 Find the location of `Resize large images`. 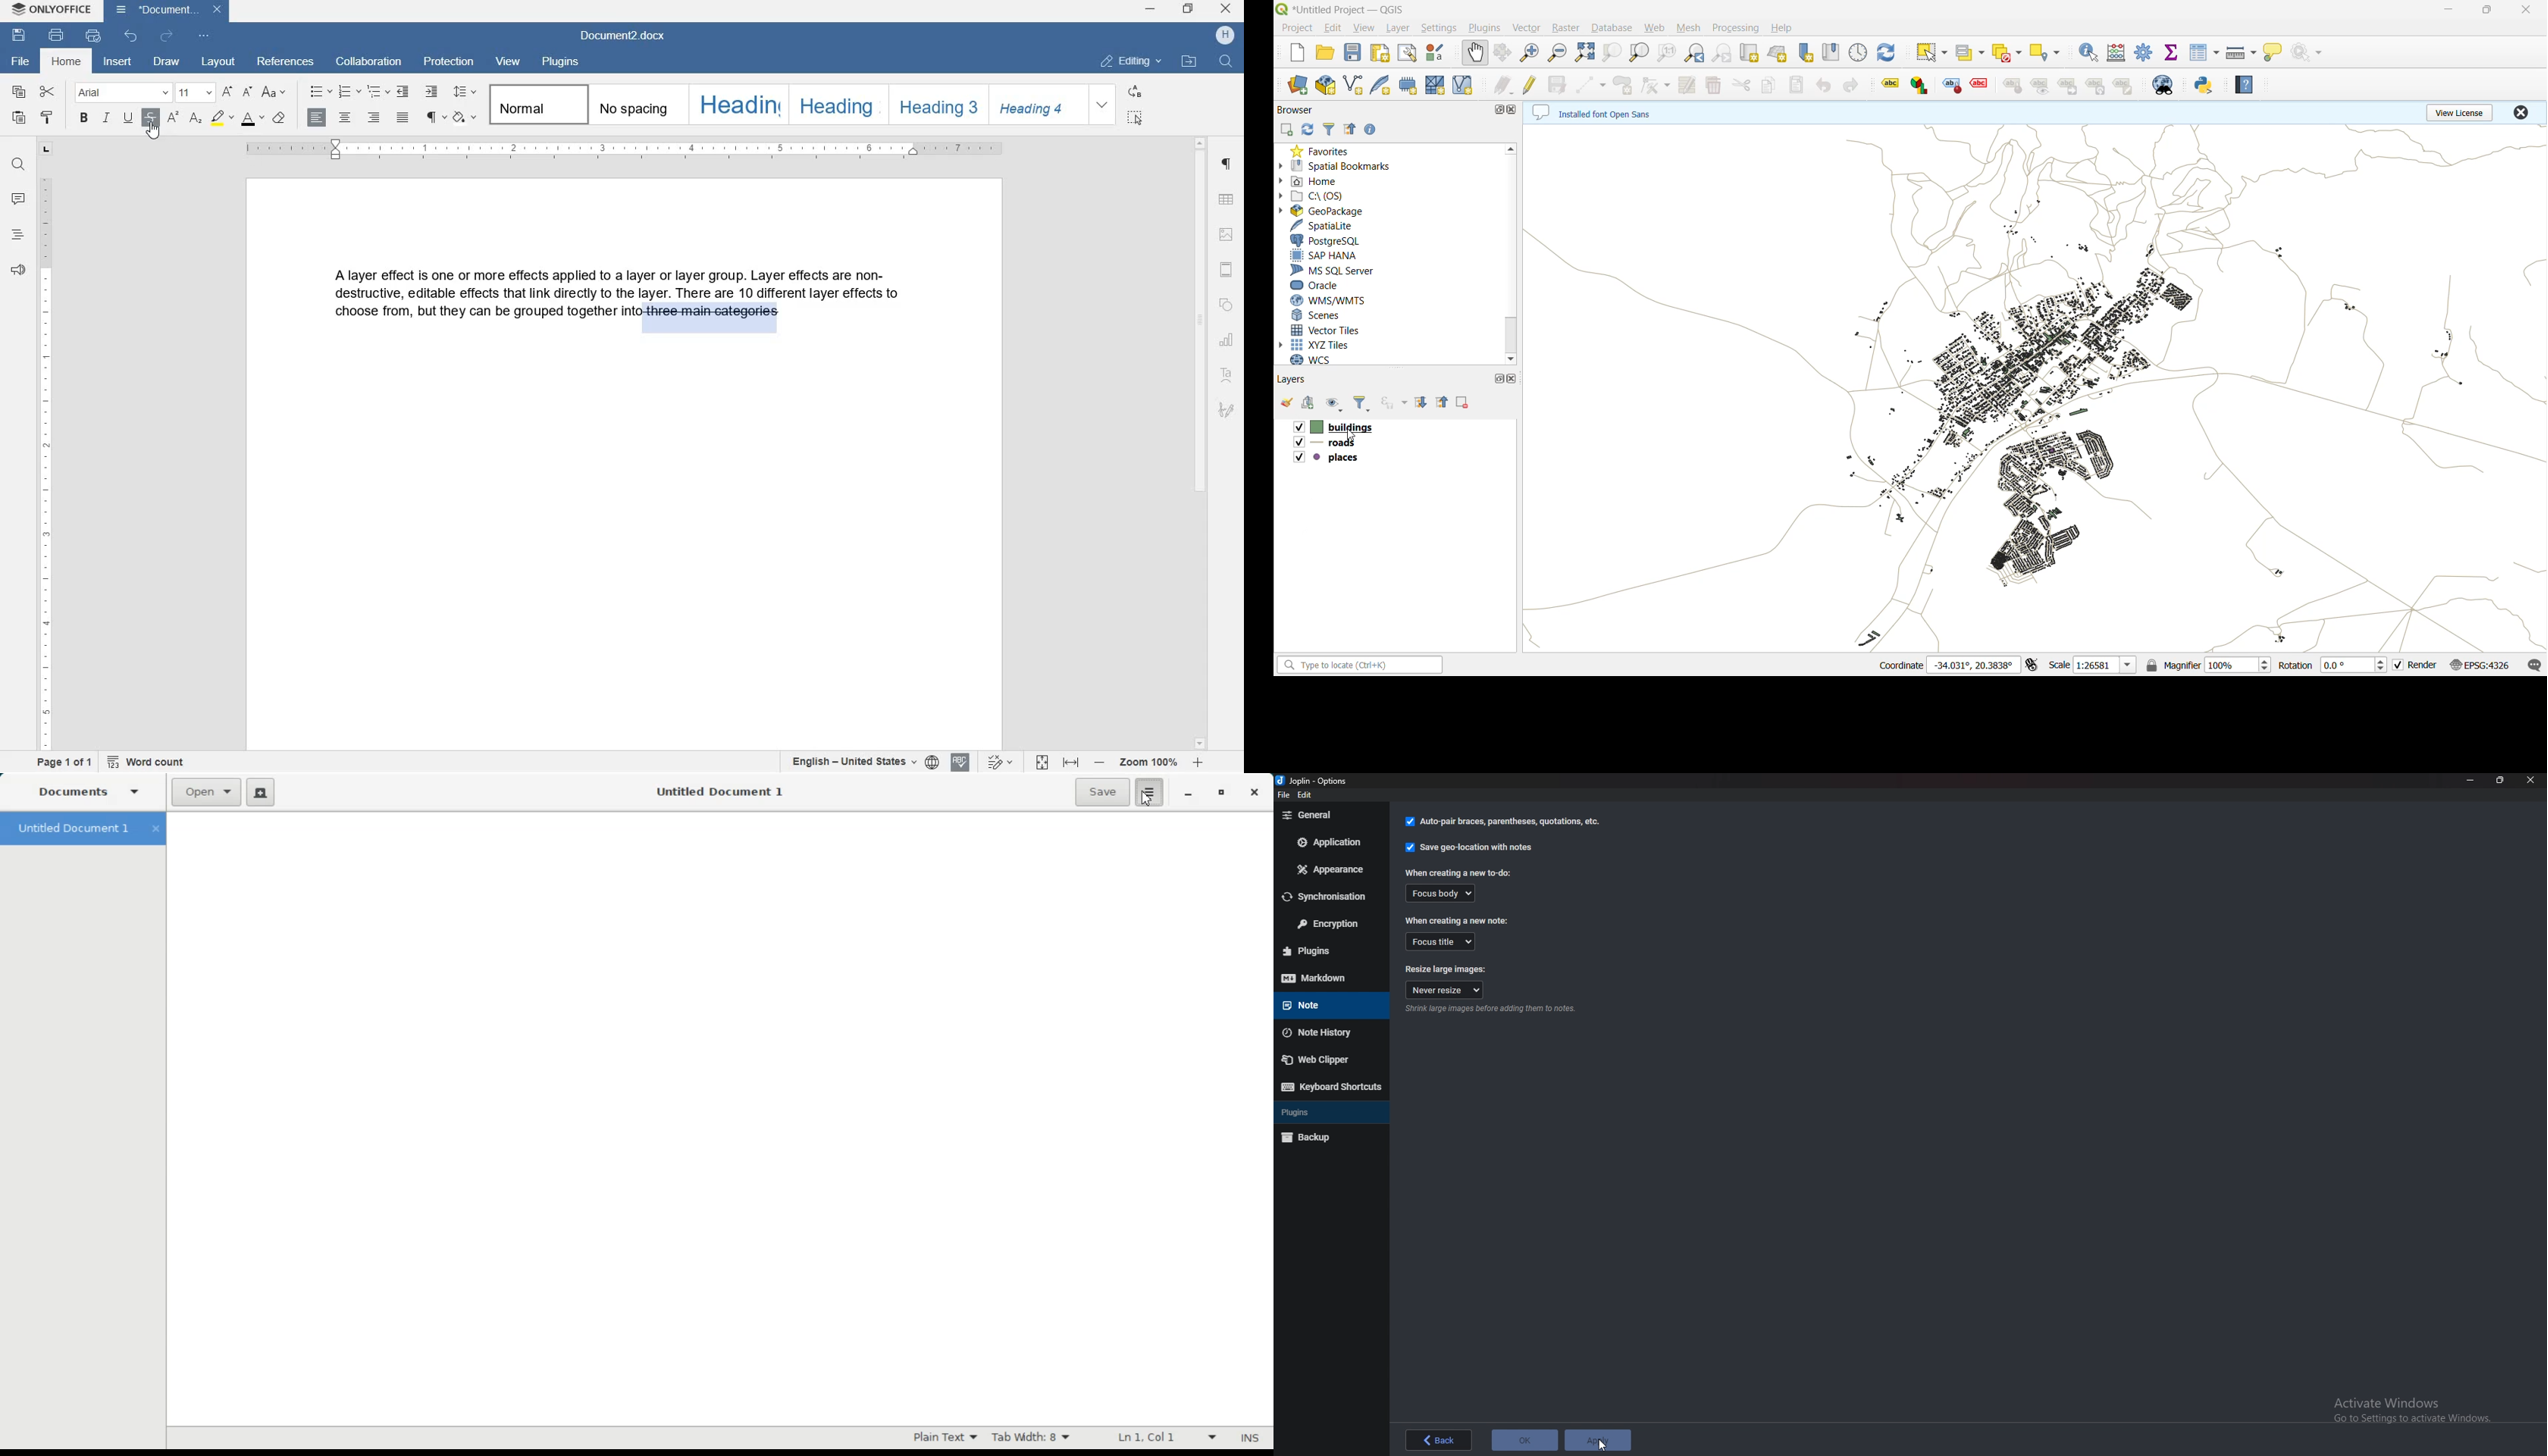

Resize large images is located at coordinates (1447, 970).